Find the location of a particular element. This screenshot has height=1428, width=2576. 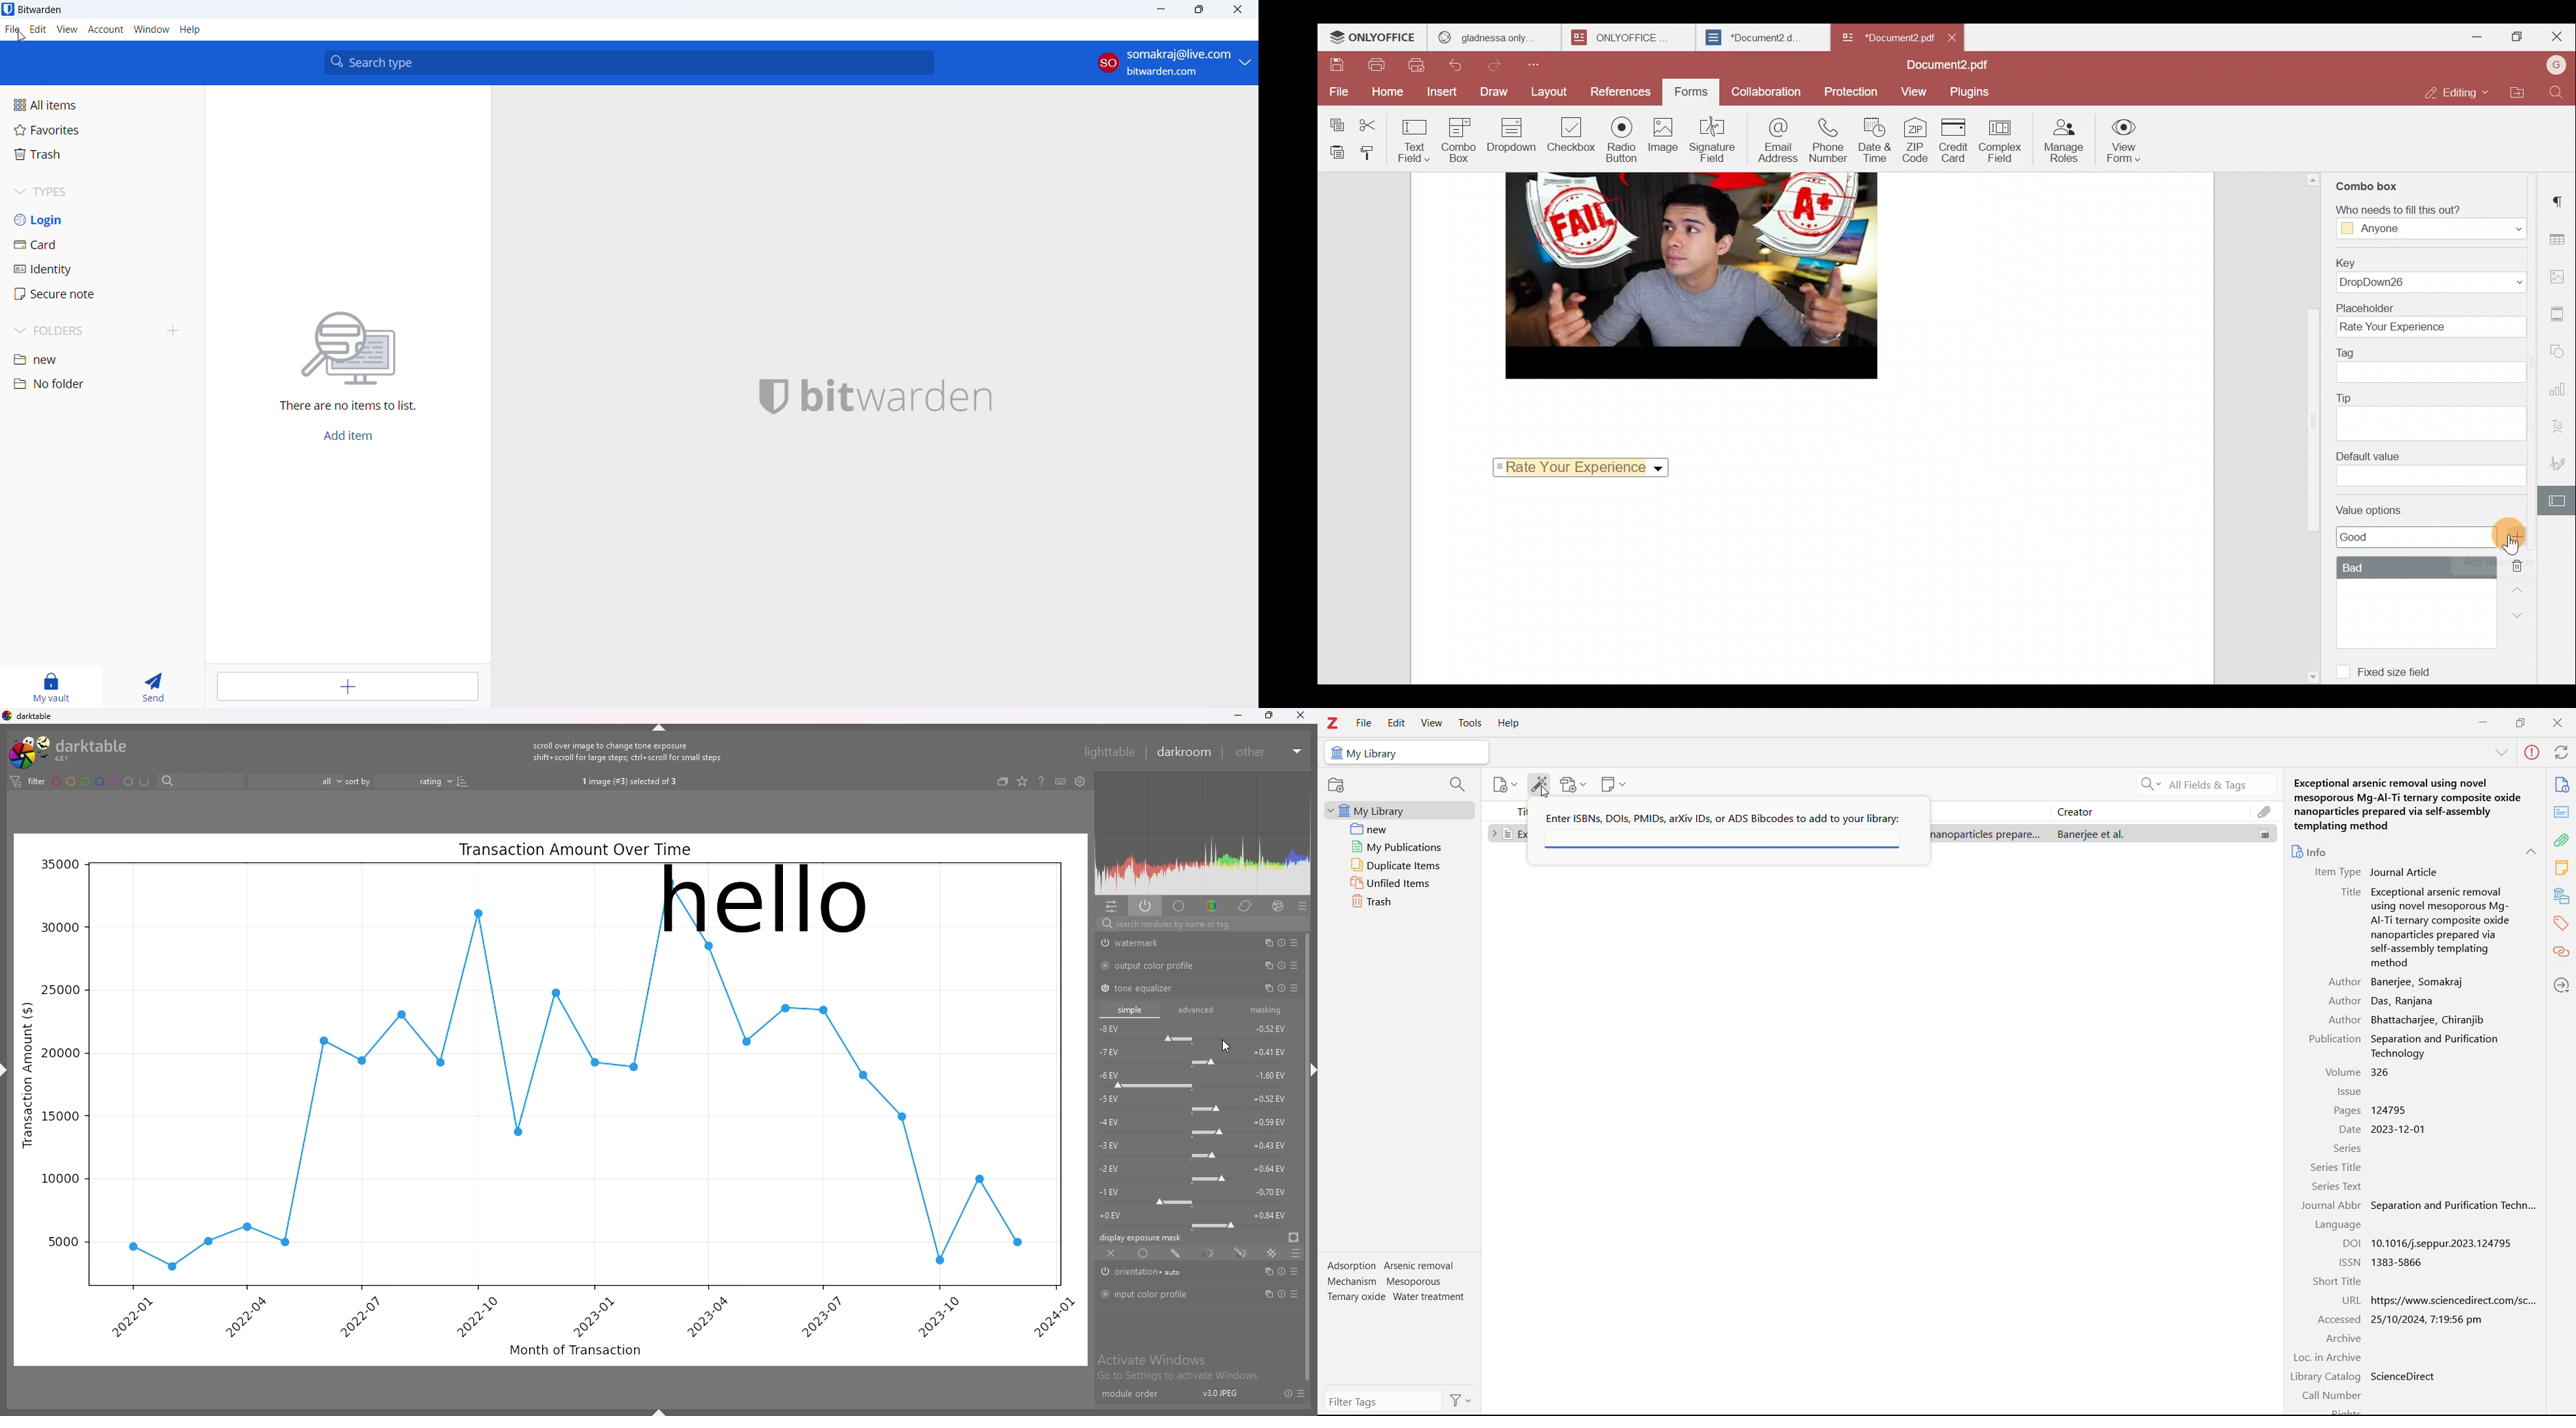

Exceptional arsenic removal using novel Mesoporous Mg-Al-Ti ternary composite oxides nanoparticles prepared via Self-Assembly templating method is located at coordinates (2416, 804).